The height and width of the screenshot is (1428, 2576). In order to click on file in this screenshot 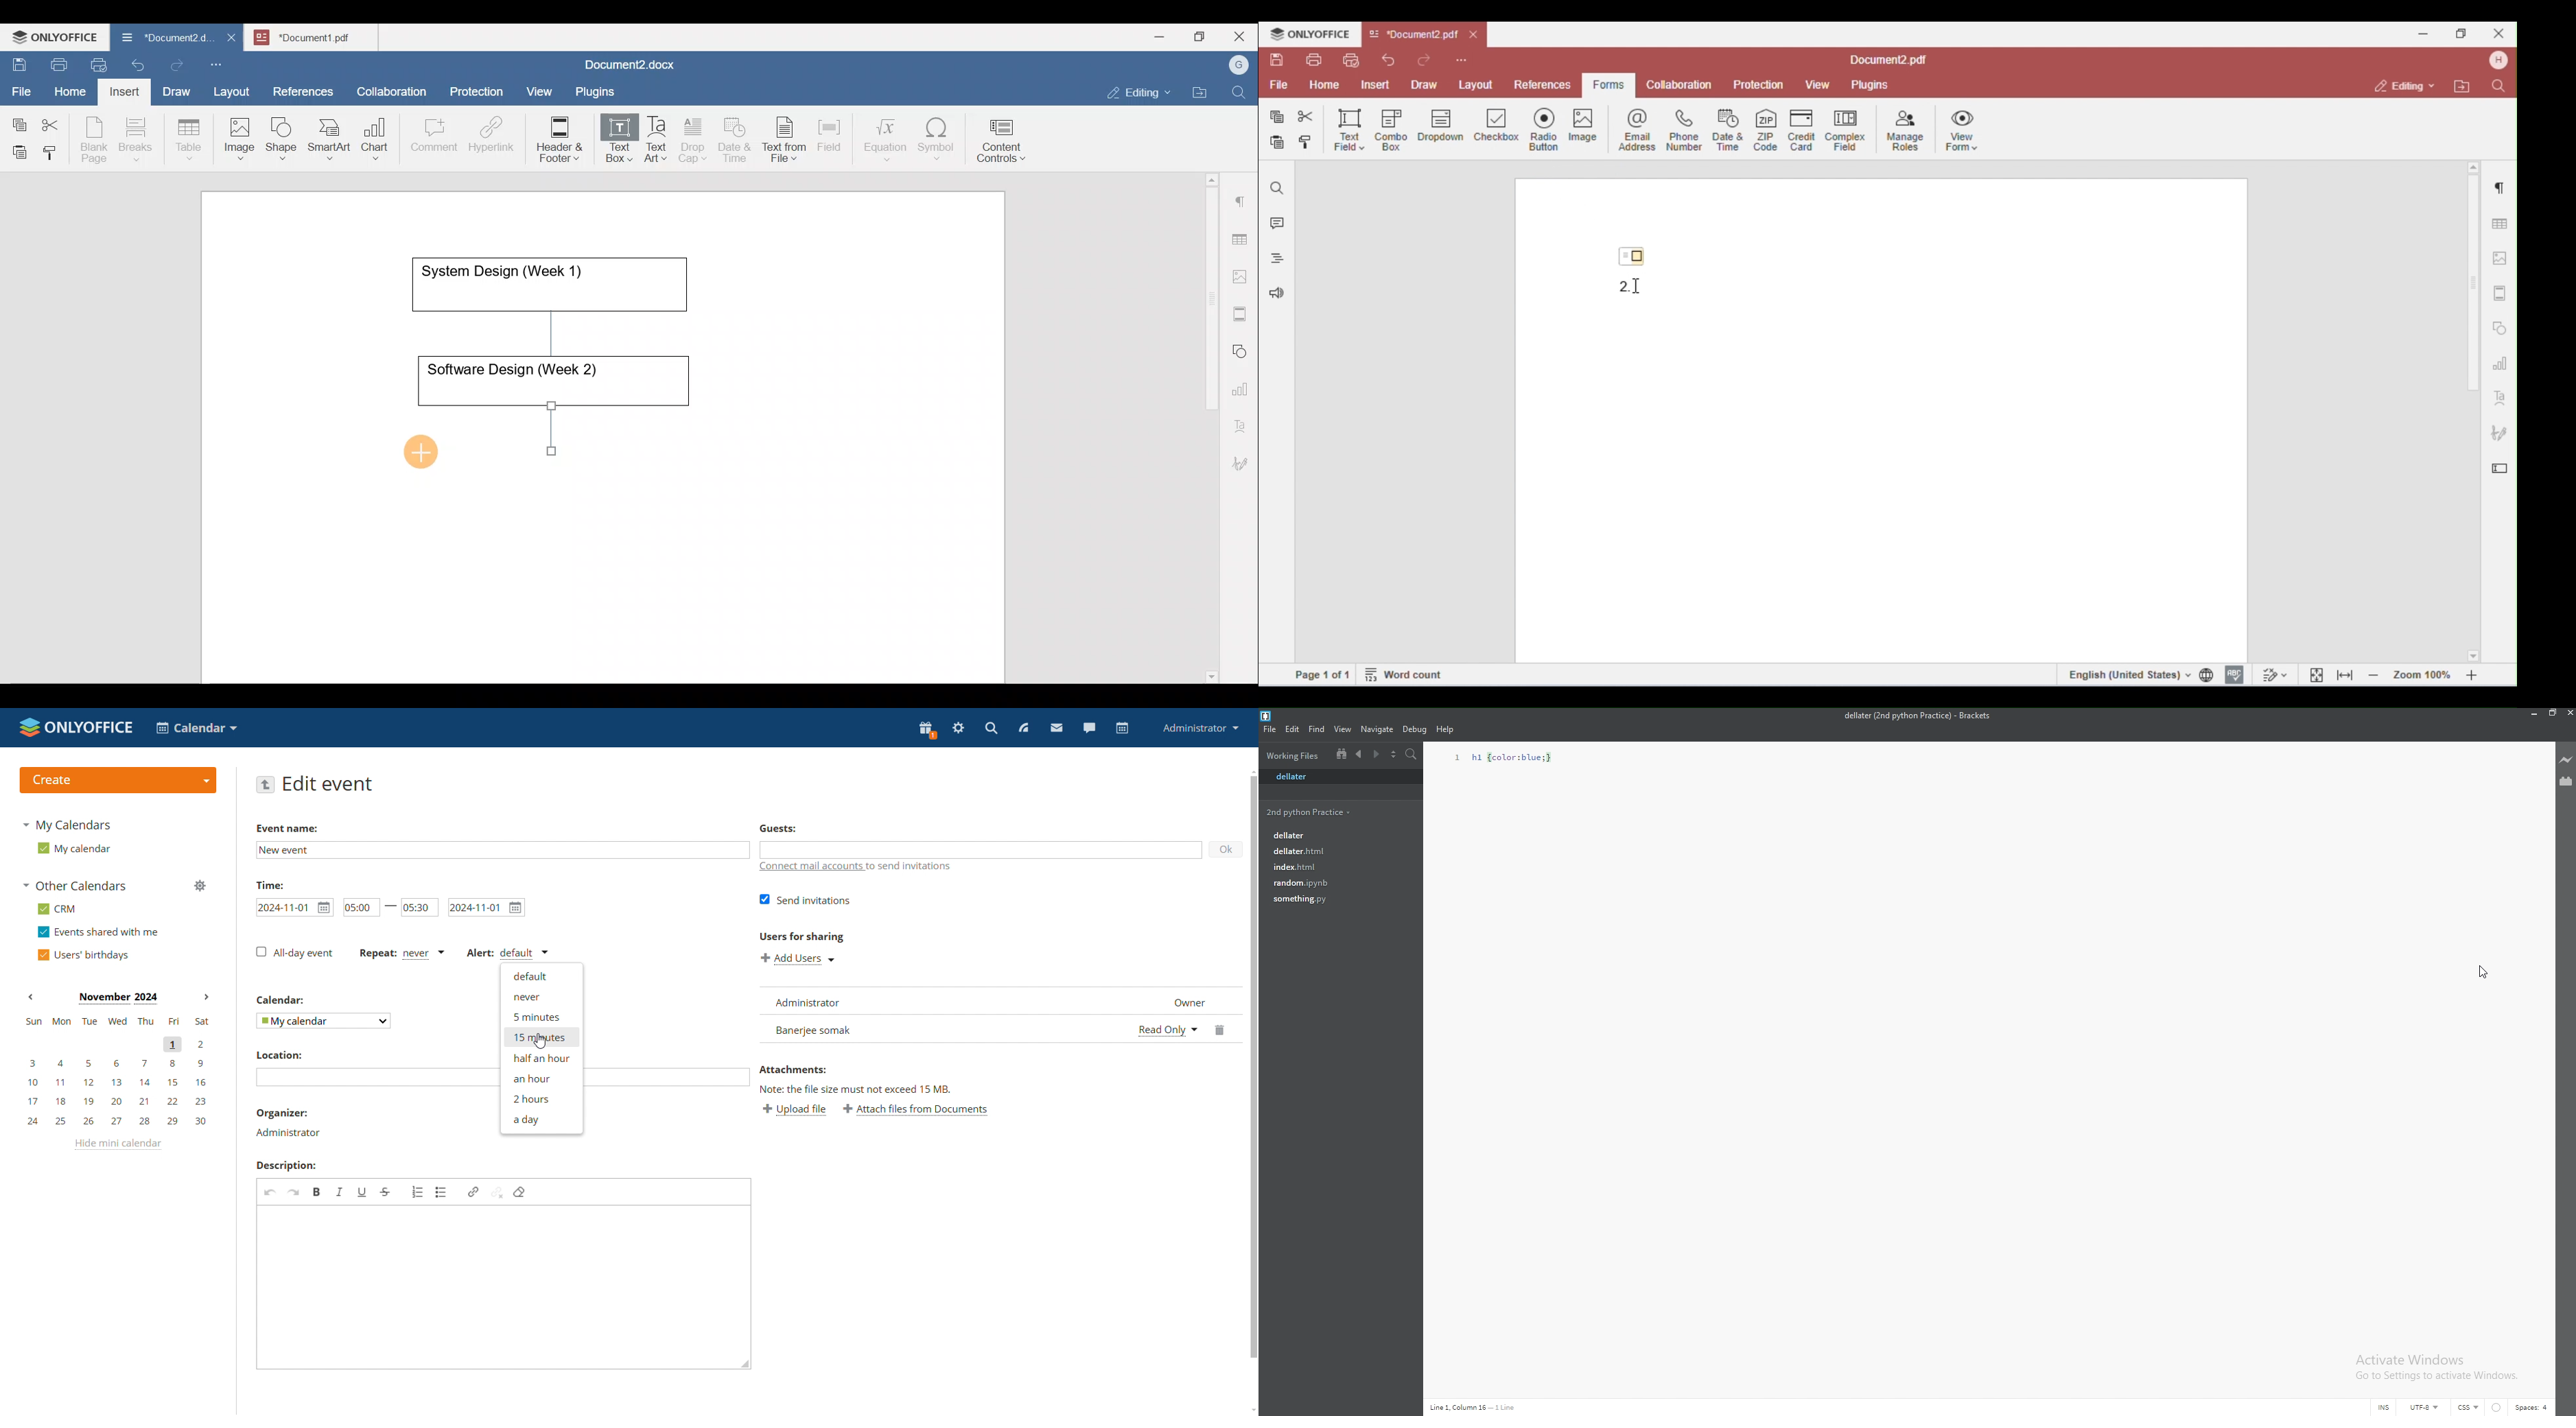, I will do `click(1335, 899)`.